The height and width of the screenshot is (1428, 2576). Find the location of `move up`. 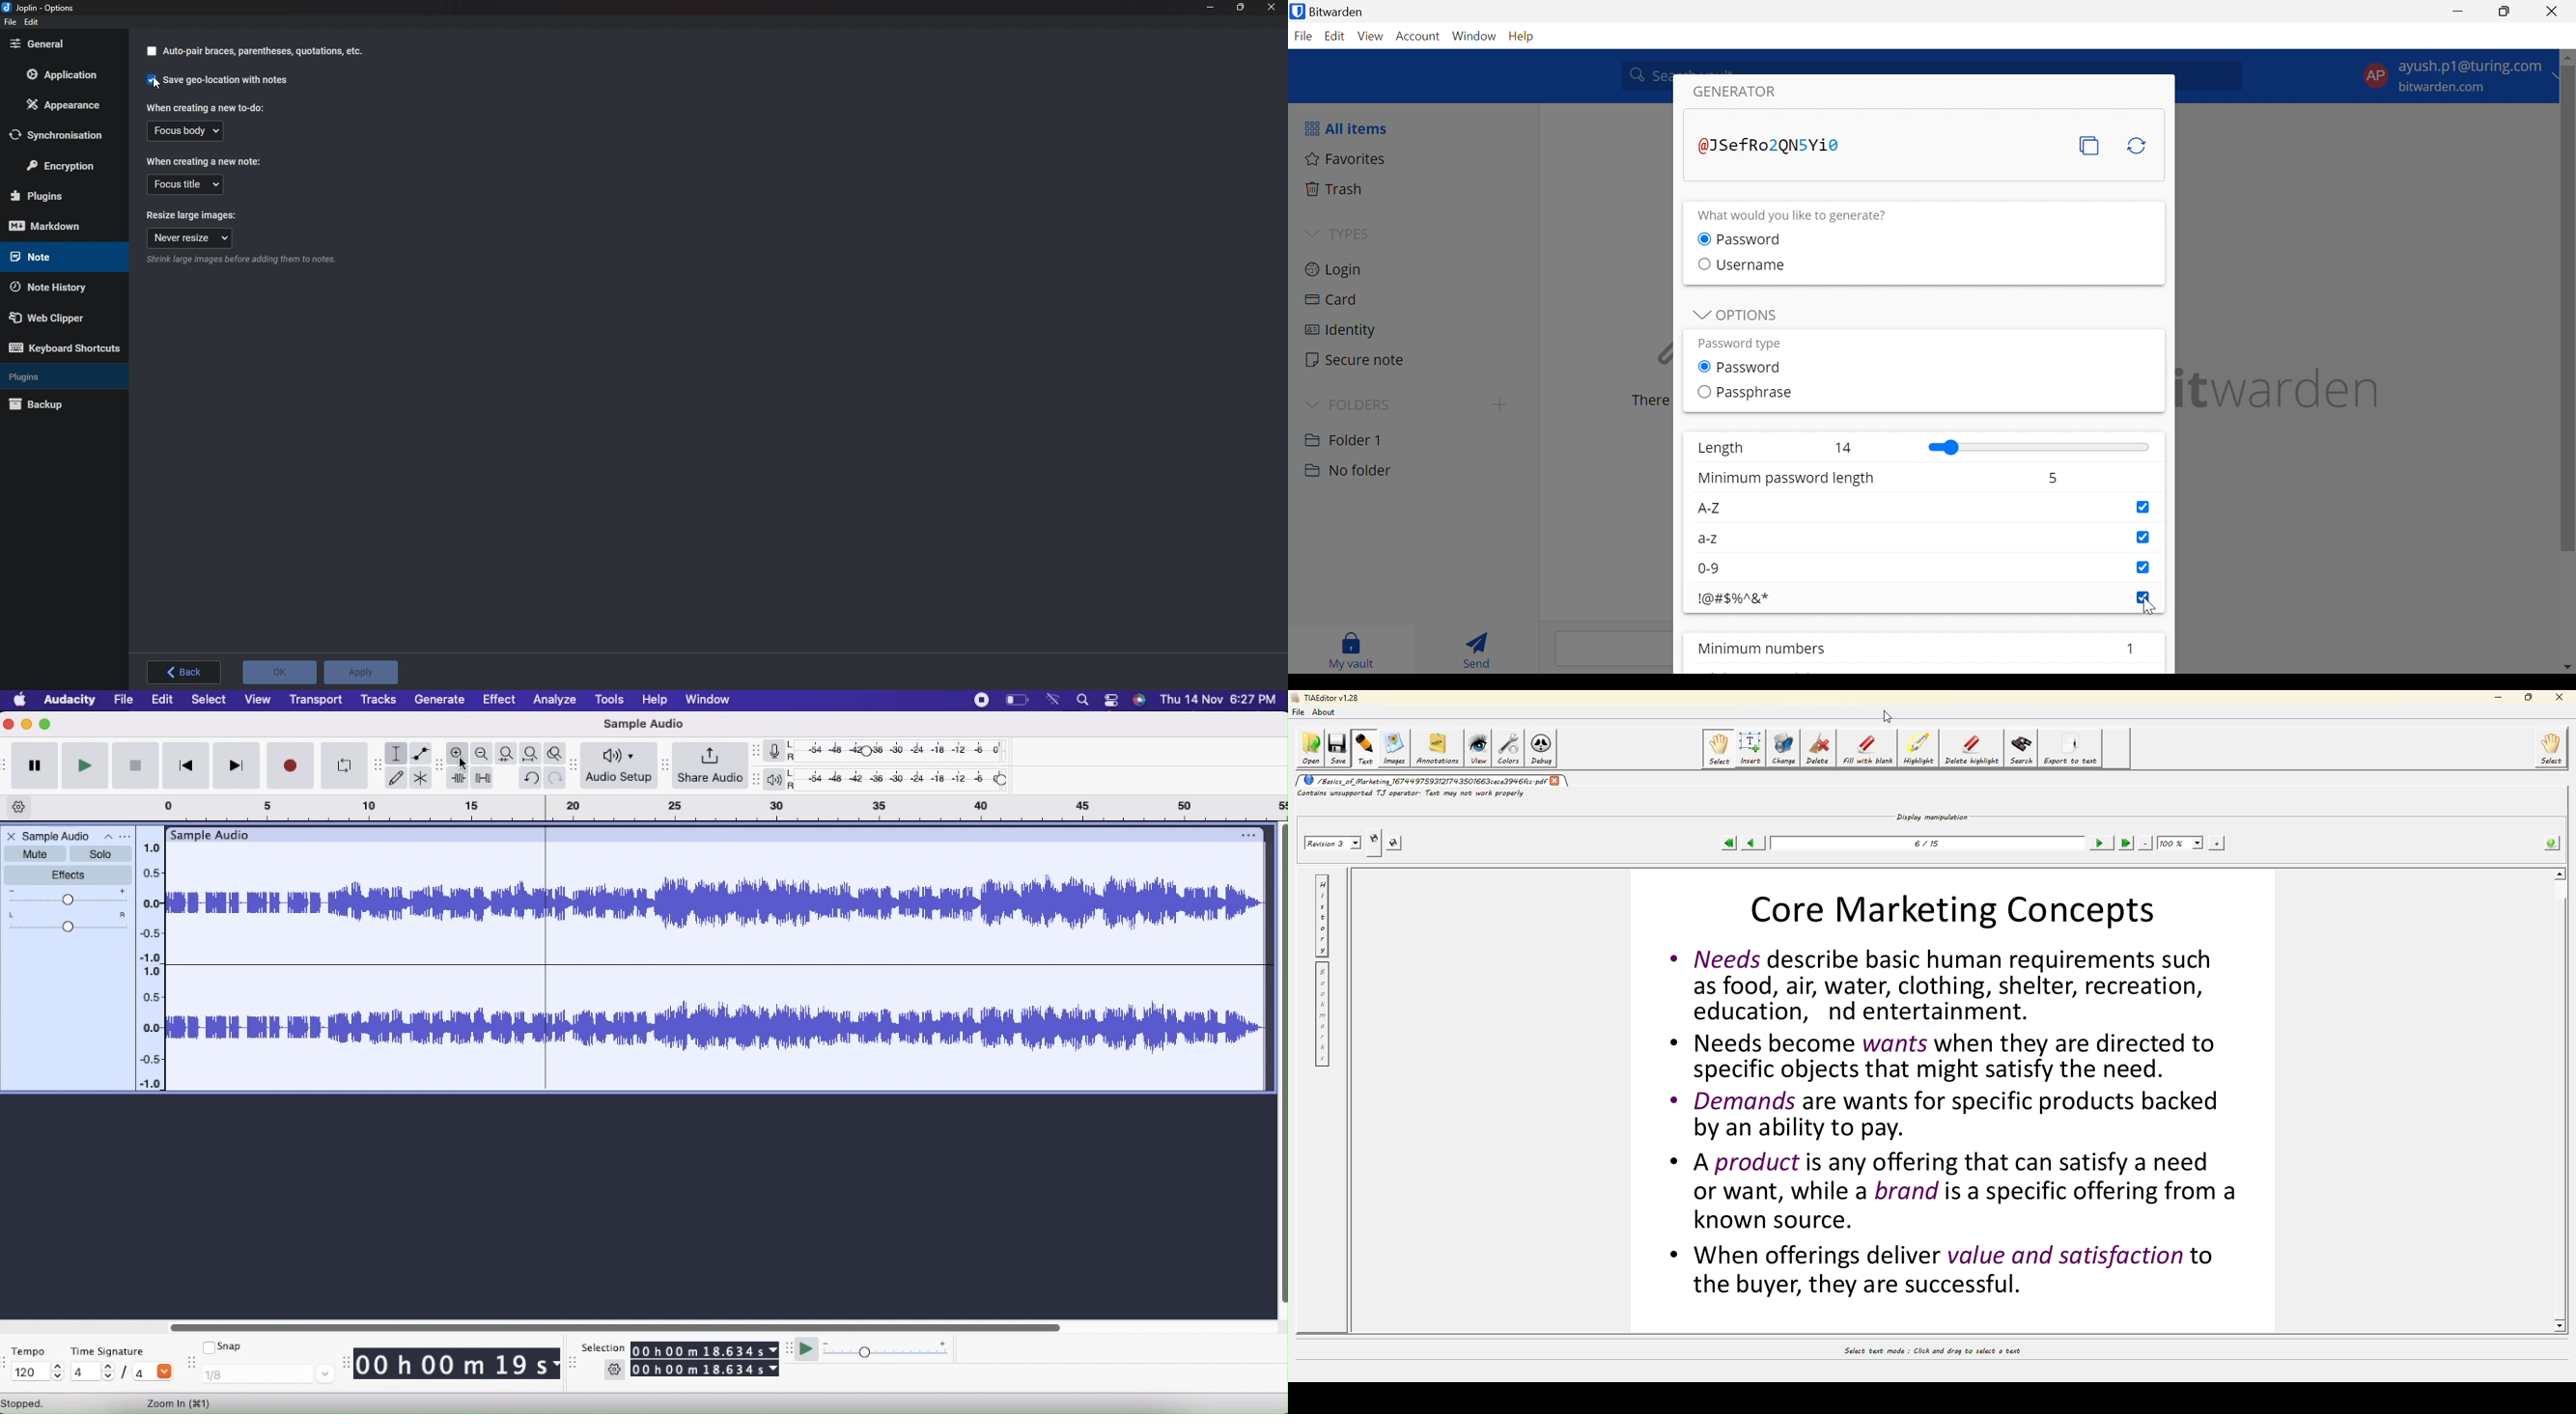

move up is located at coordinates (2568, 58).